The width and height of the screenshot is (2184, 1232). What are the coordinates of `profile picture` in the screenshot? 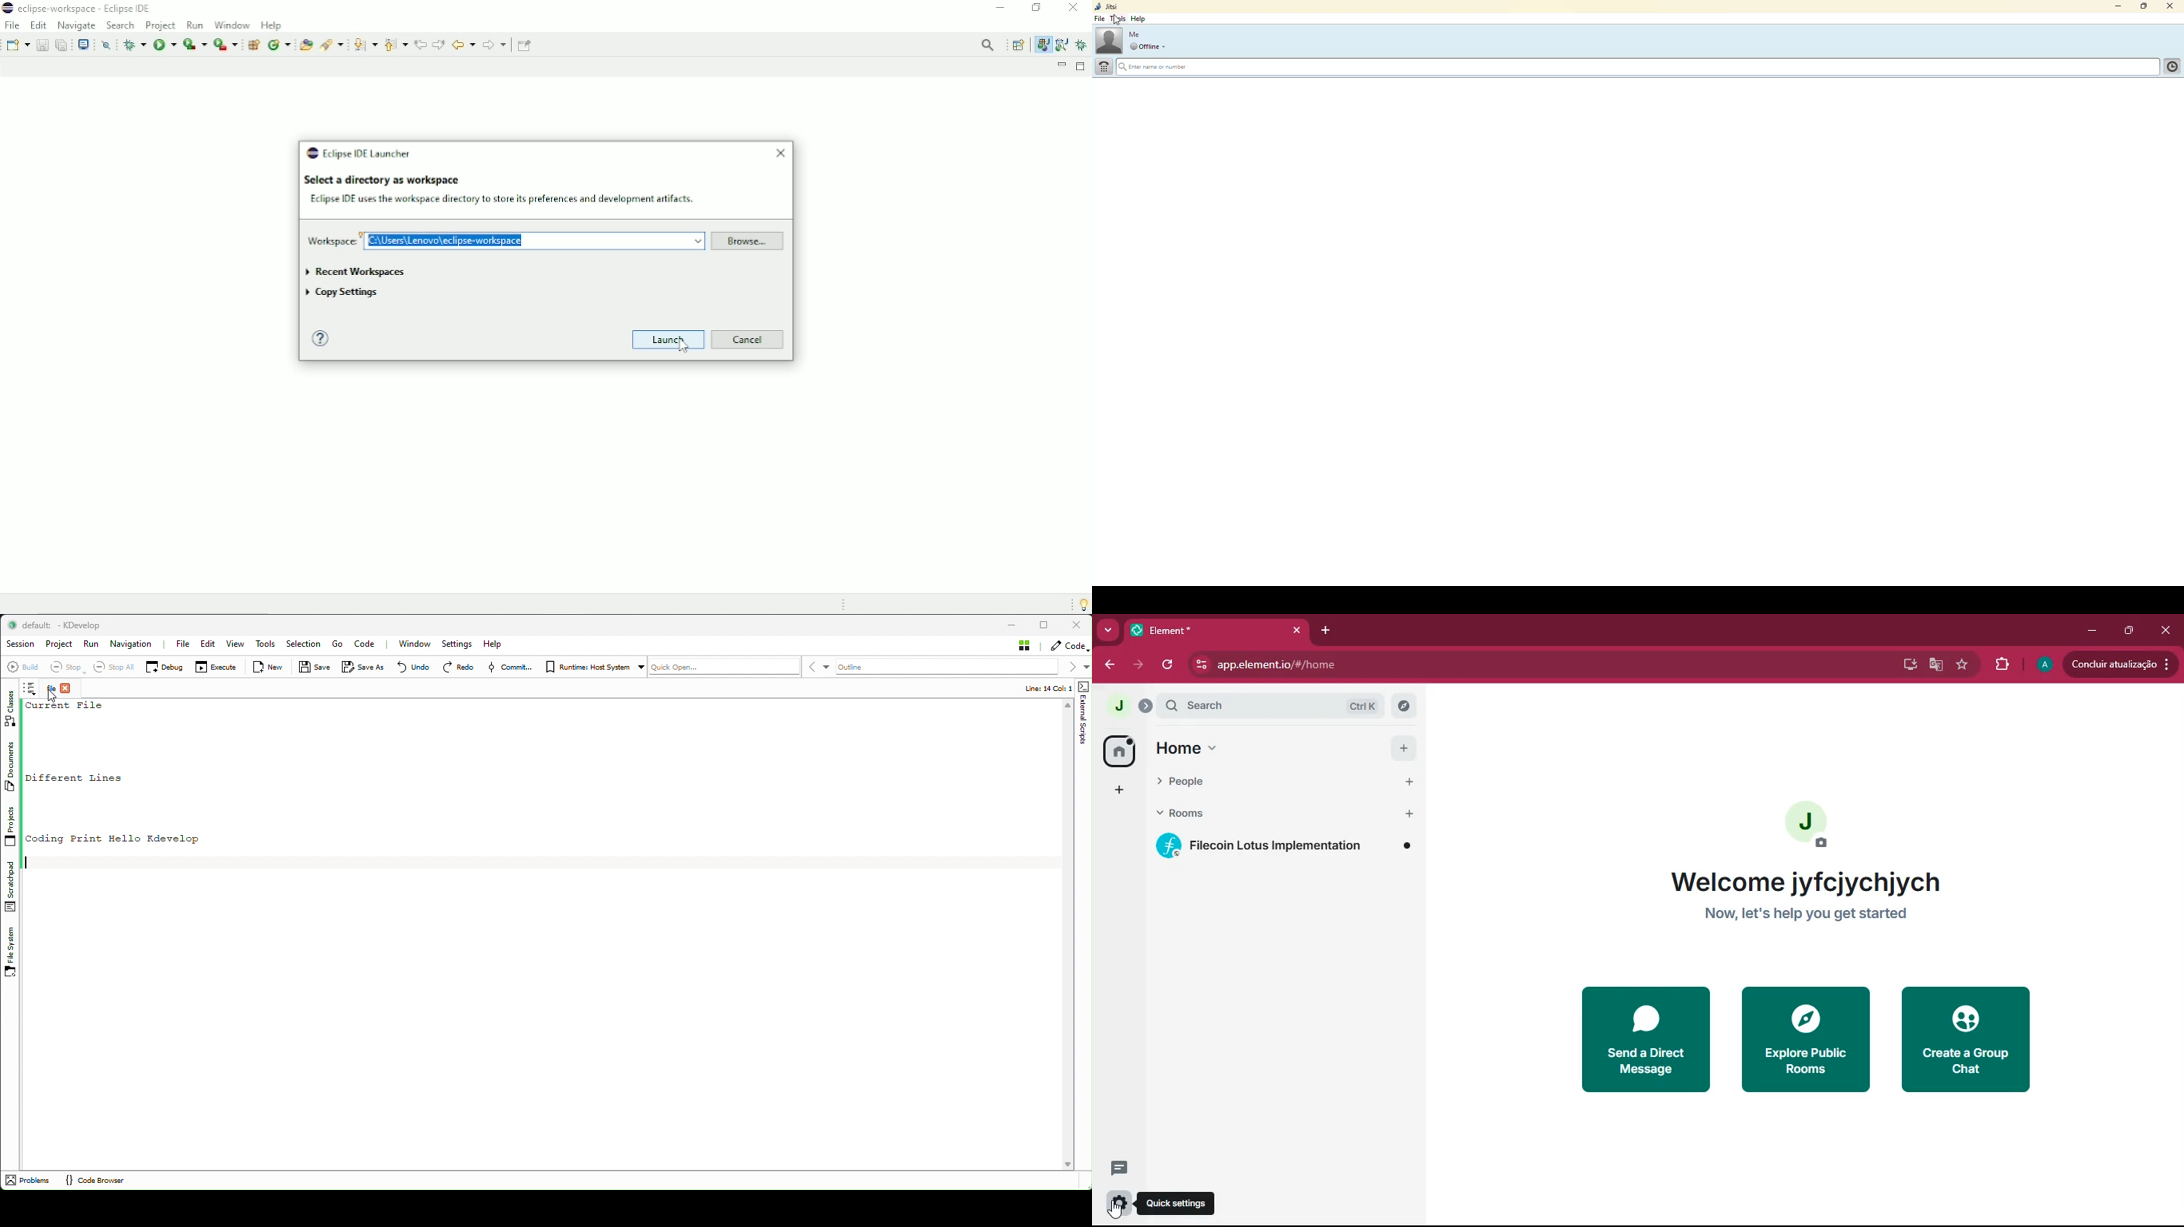 It's located at (1808, 826).